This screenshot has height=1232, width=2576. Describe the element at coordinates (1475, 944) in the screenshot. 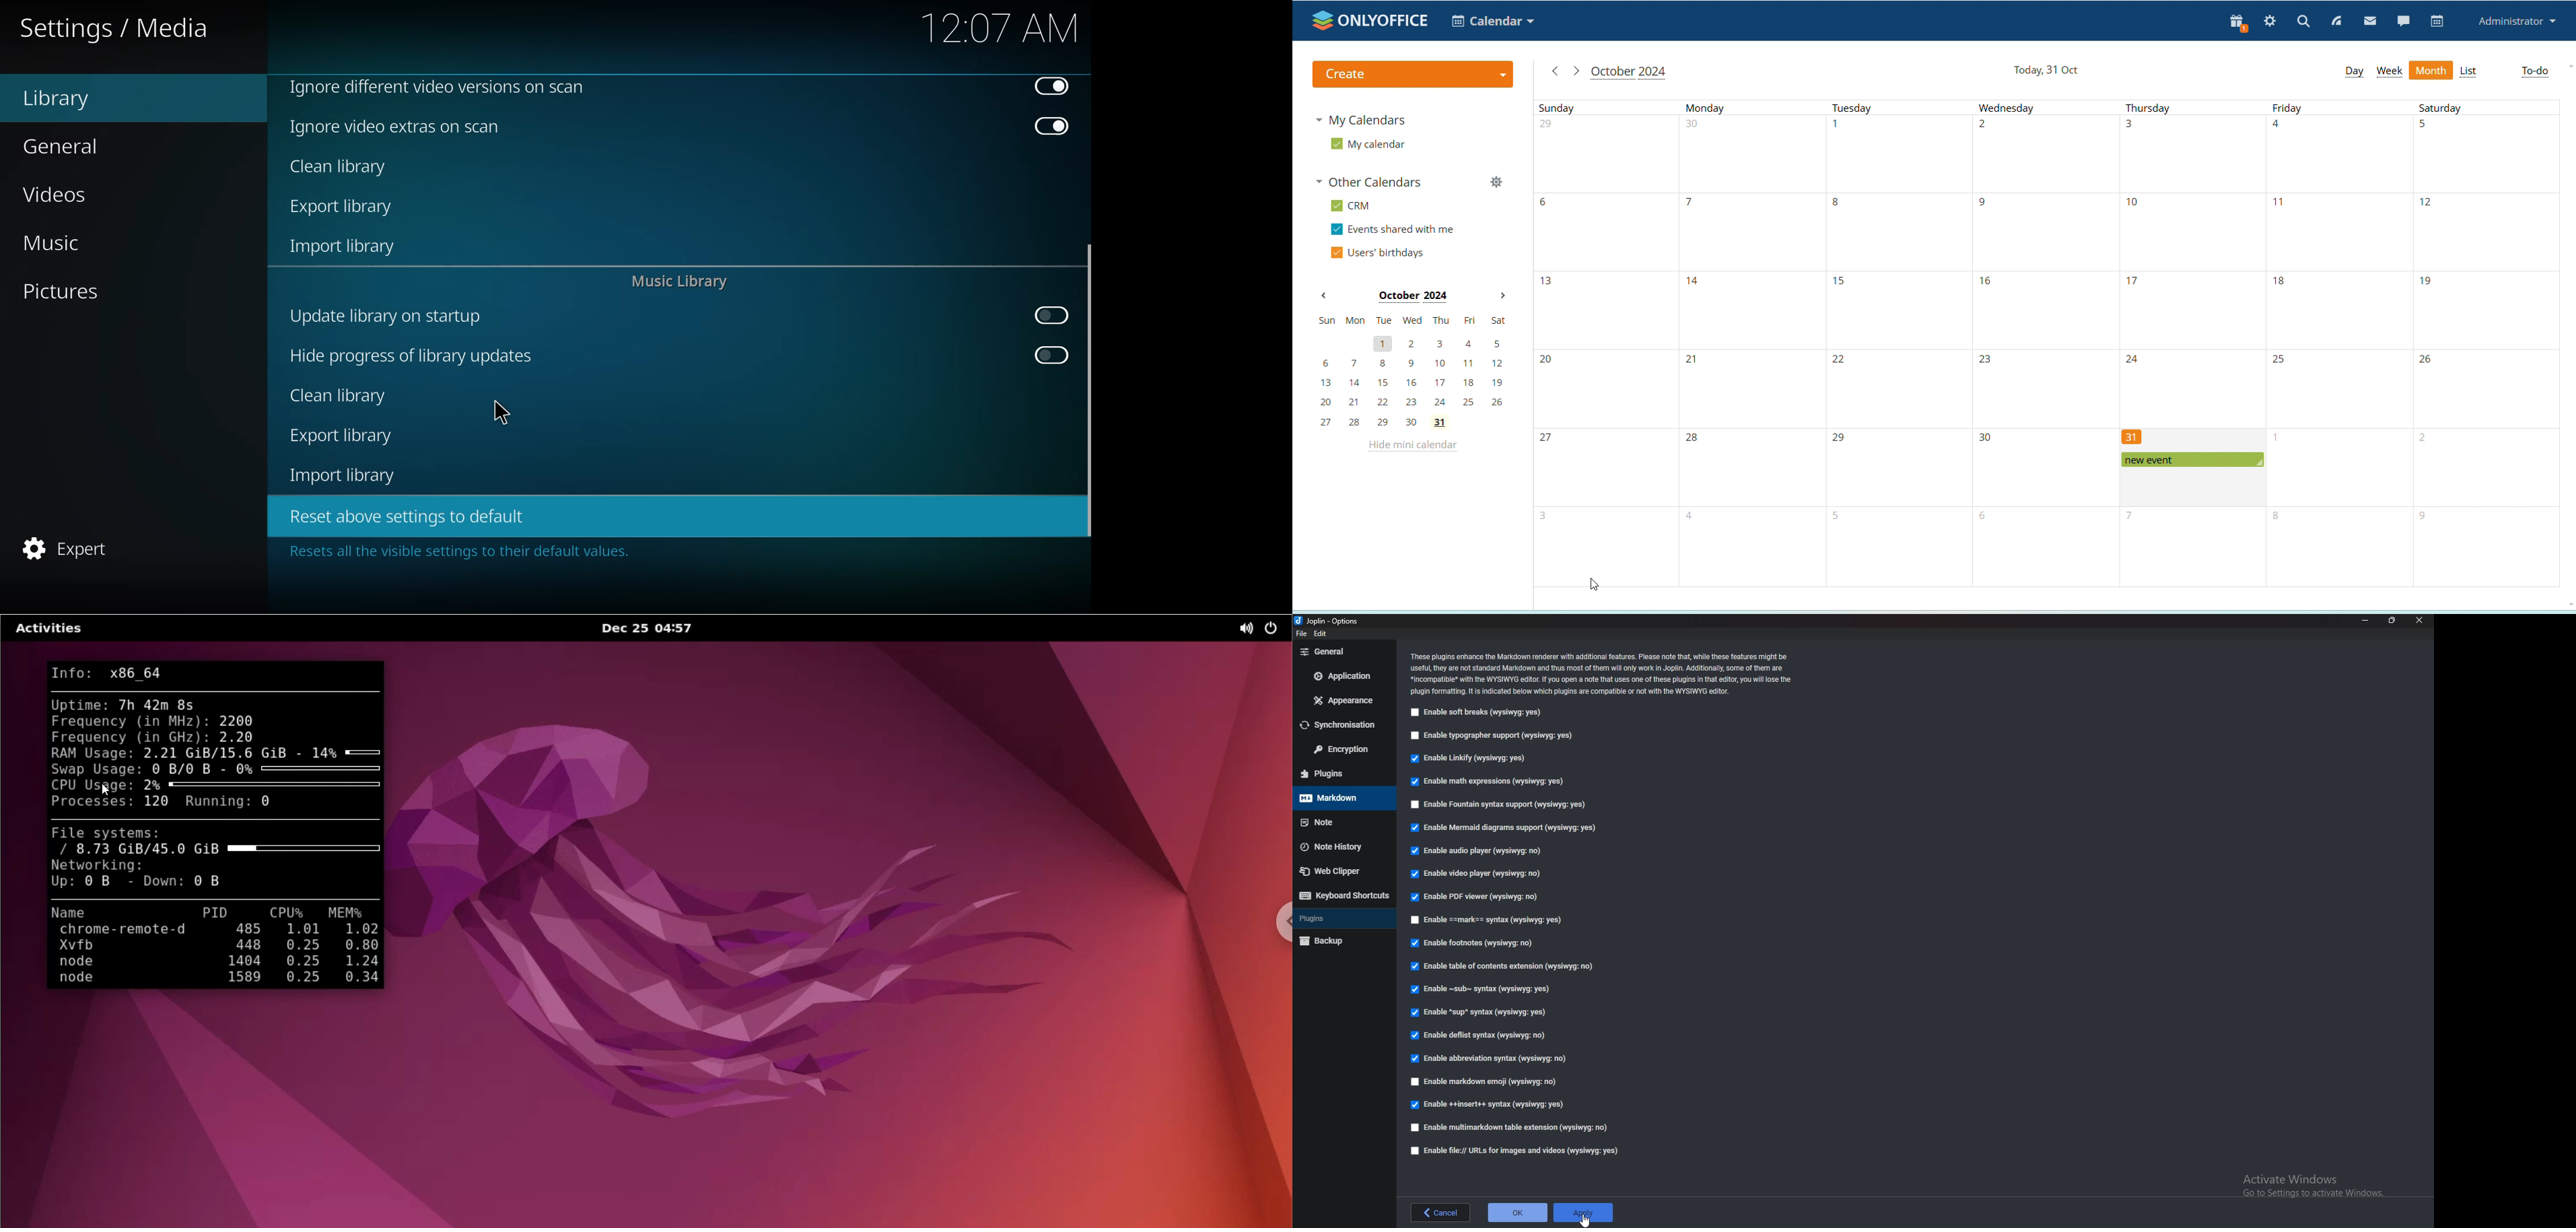

I see `Enable footnotes` at that location.